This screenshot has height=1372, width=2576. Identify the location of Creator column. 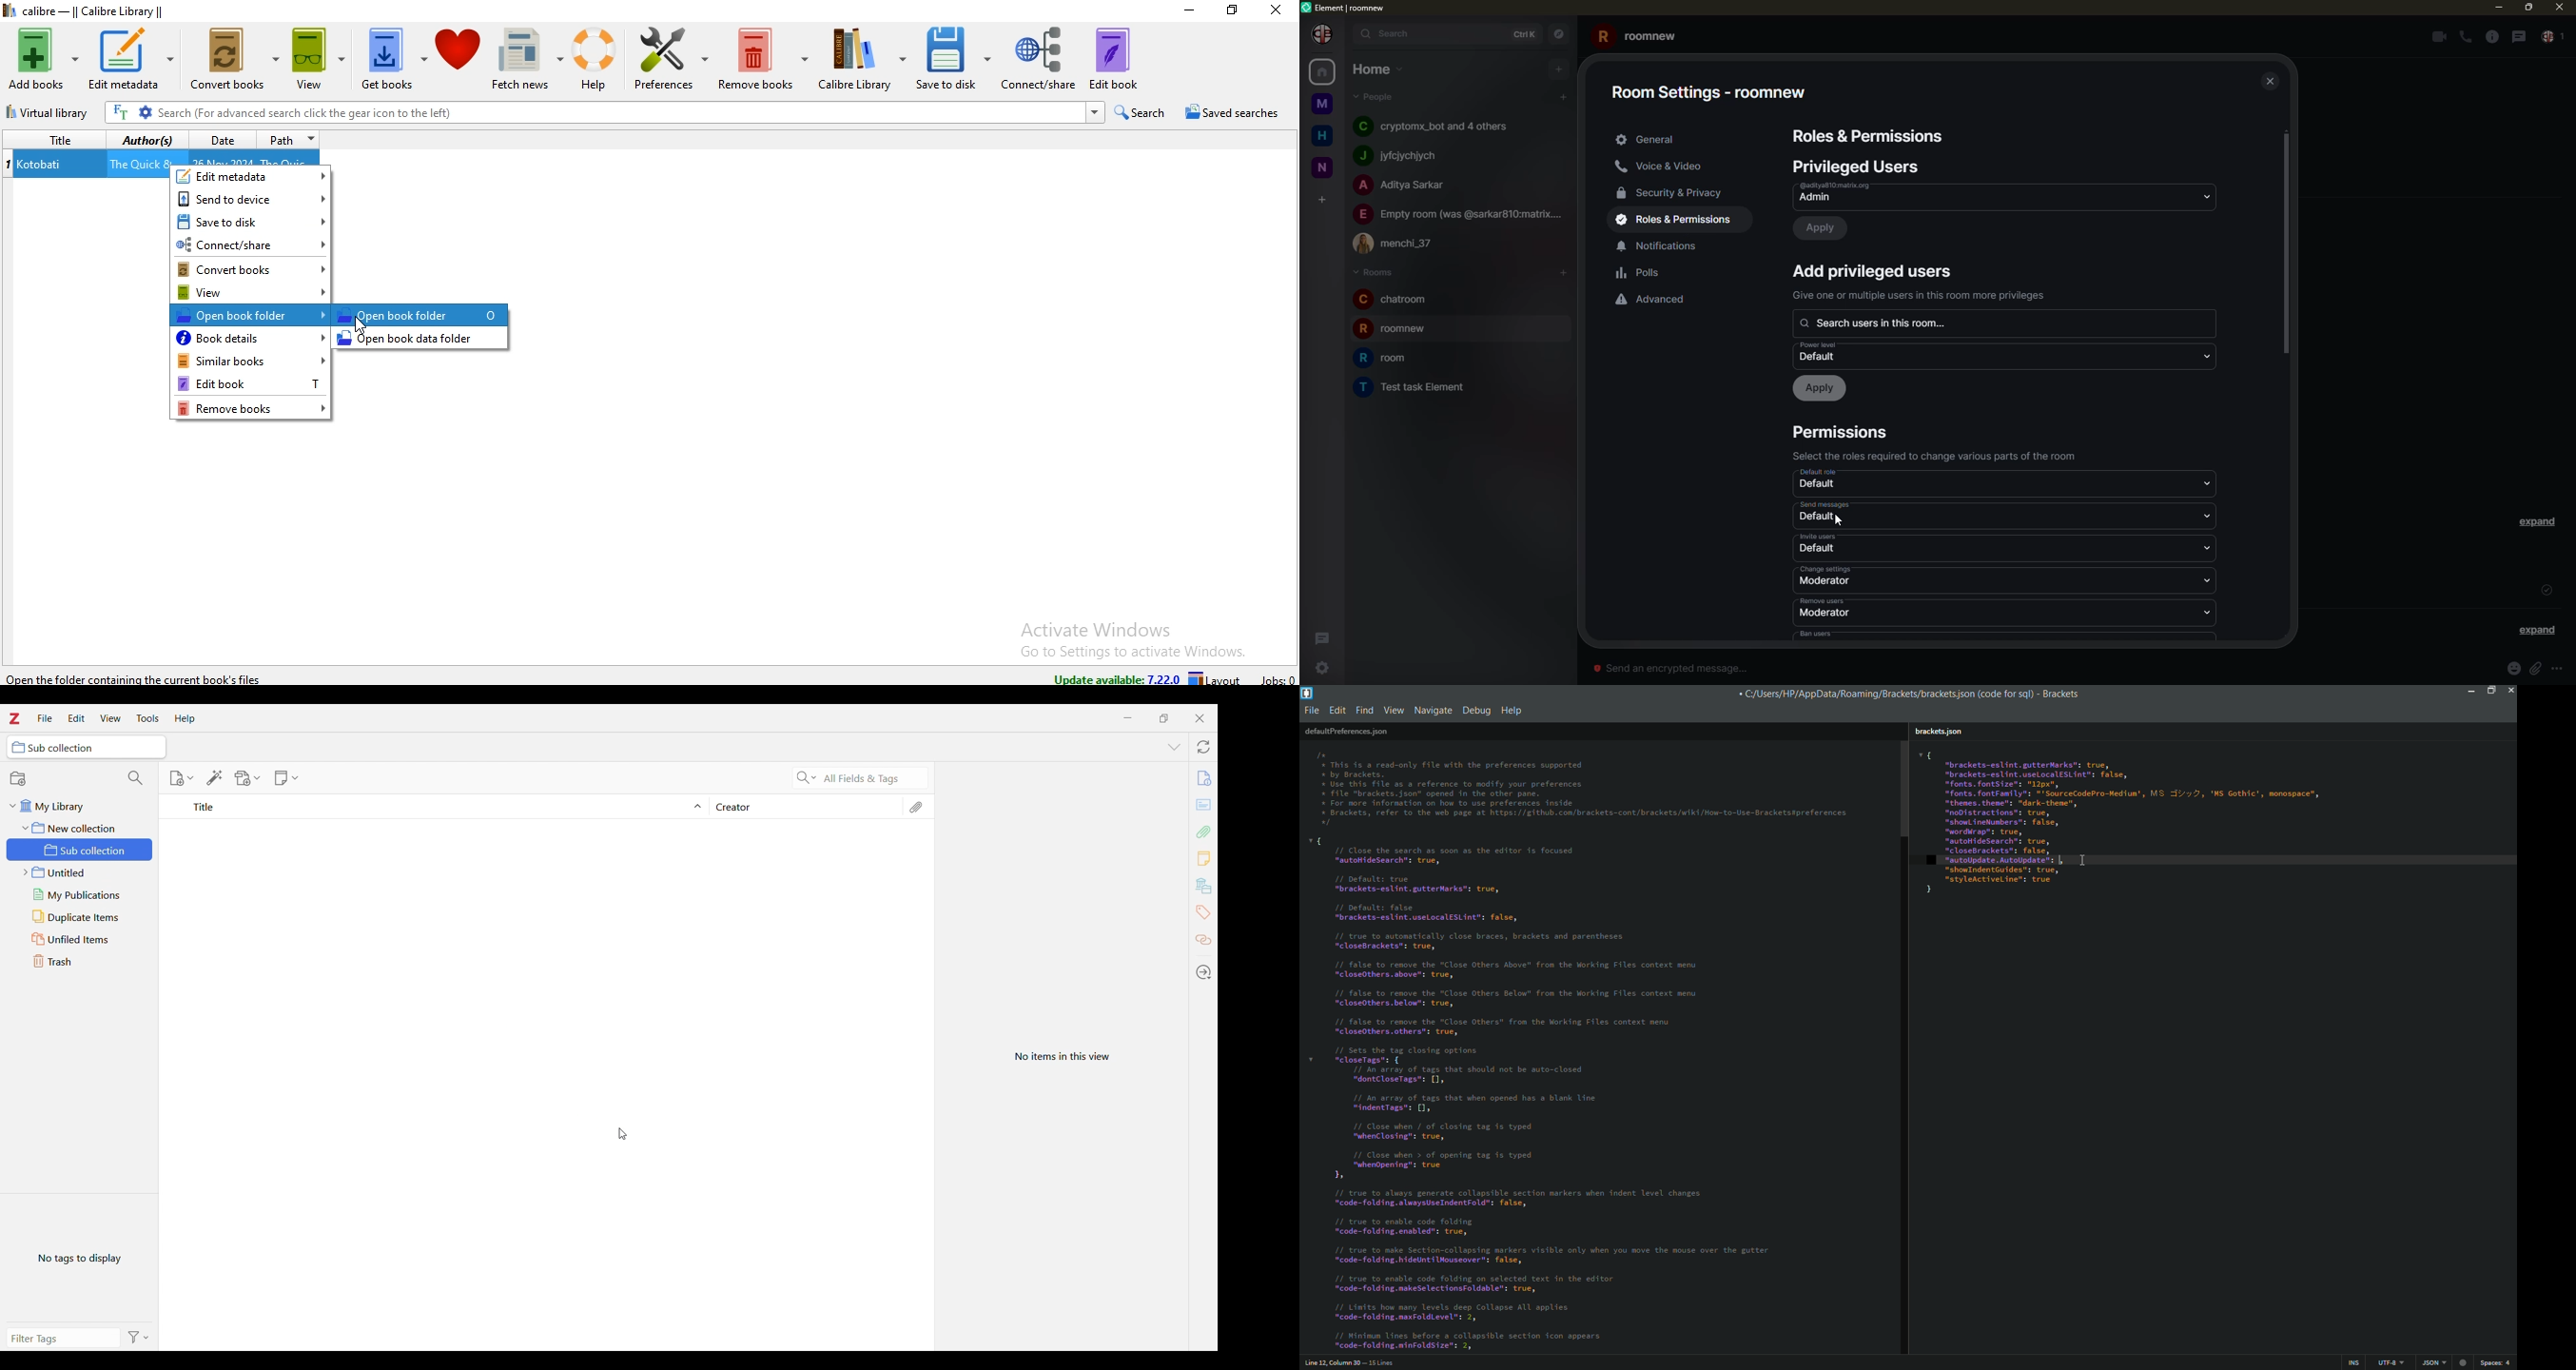
(803, 806).